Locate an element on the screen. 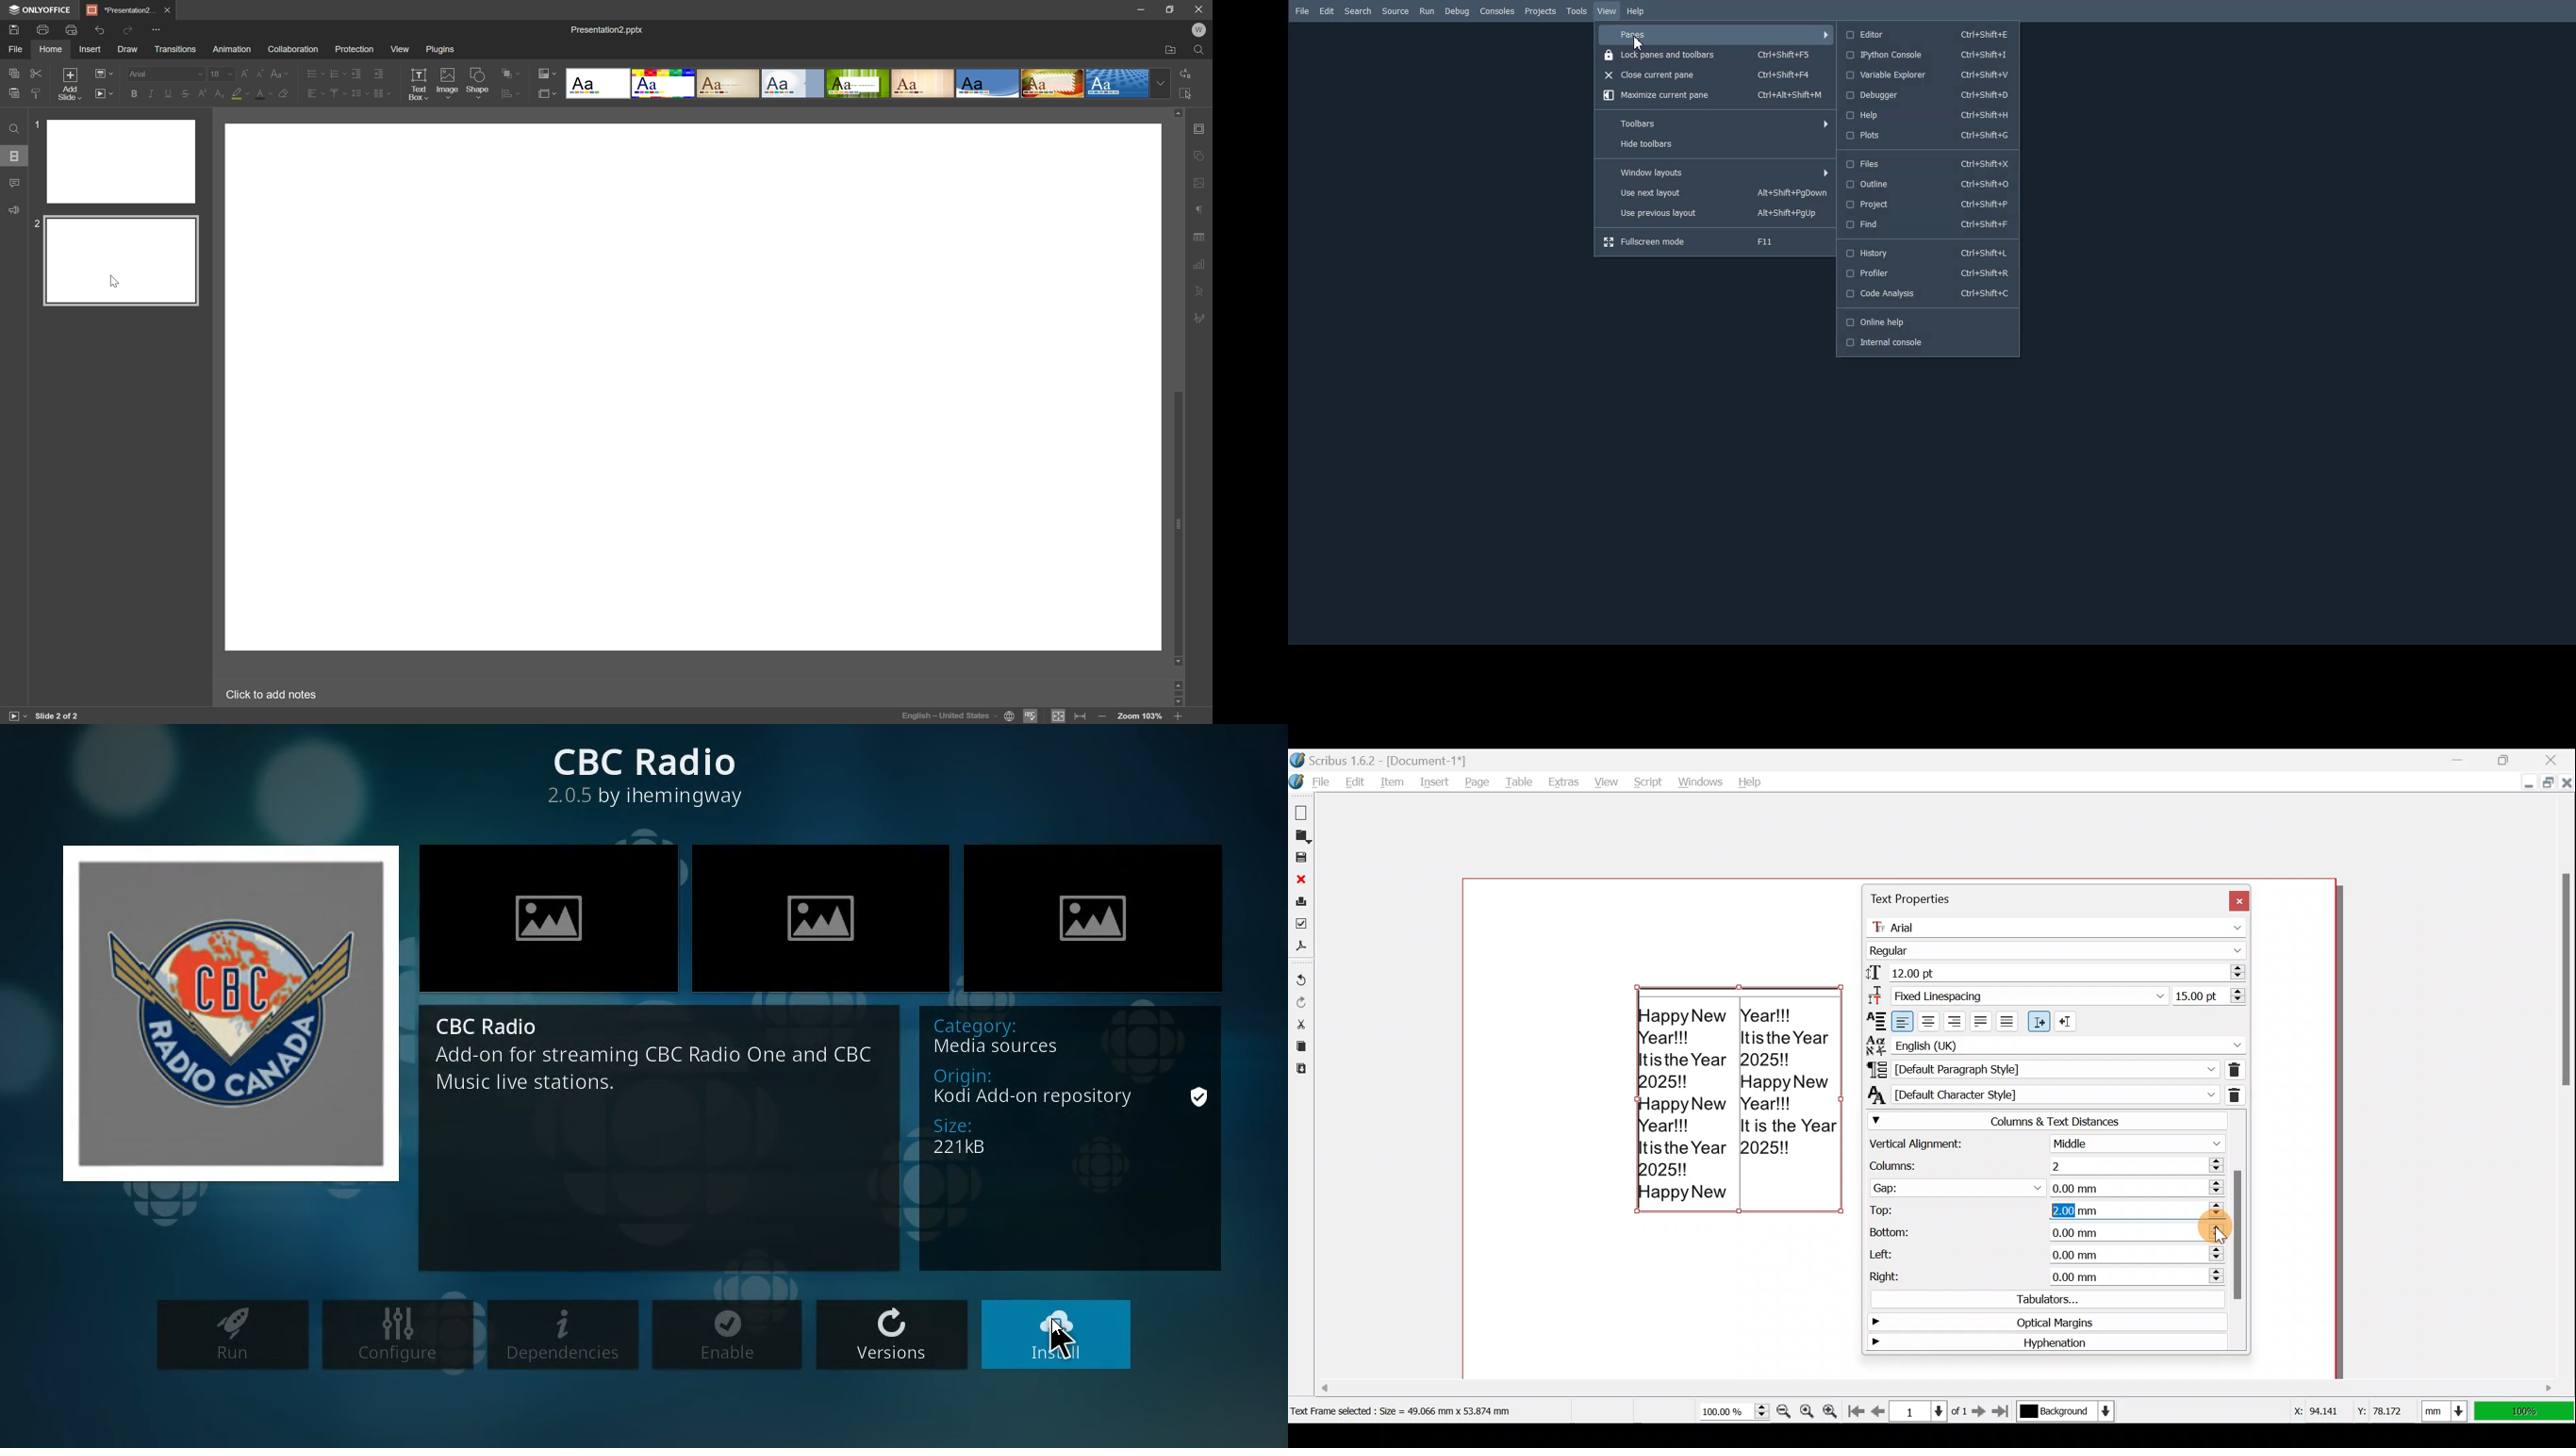 Image resolution: width=2576 pixels, height=1456 pixels. Close is located at coordinates (1198, 8).